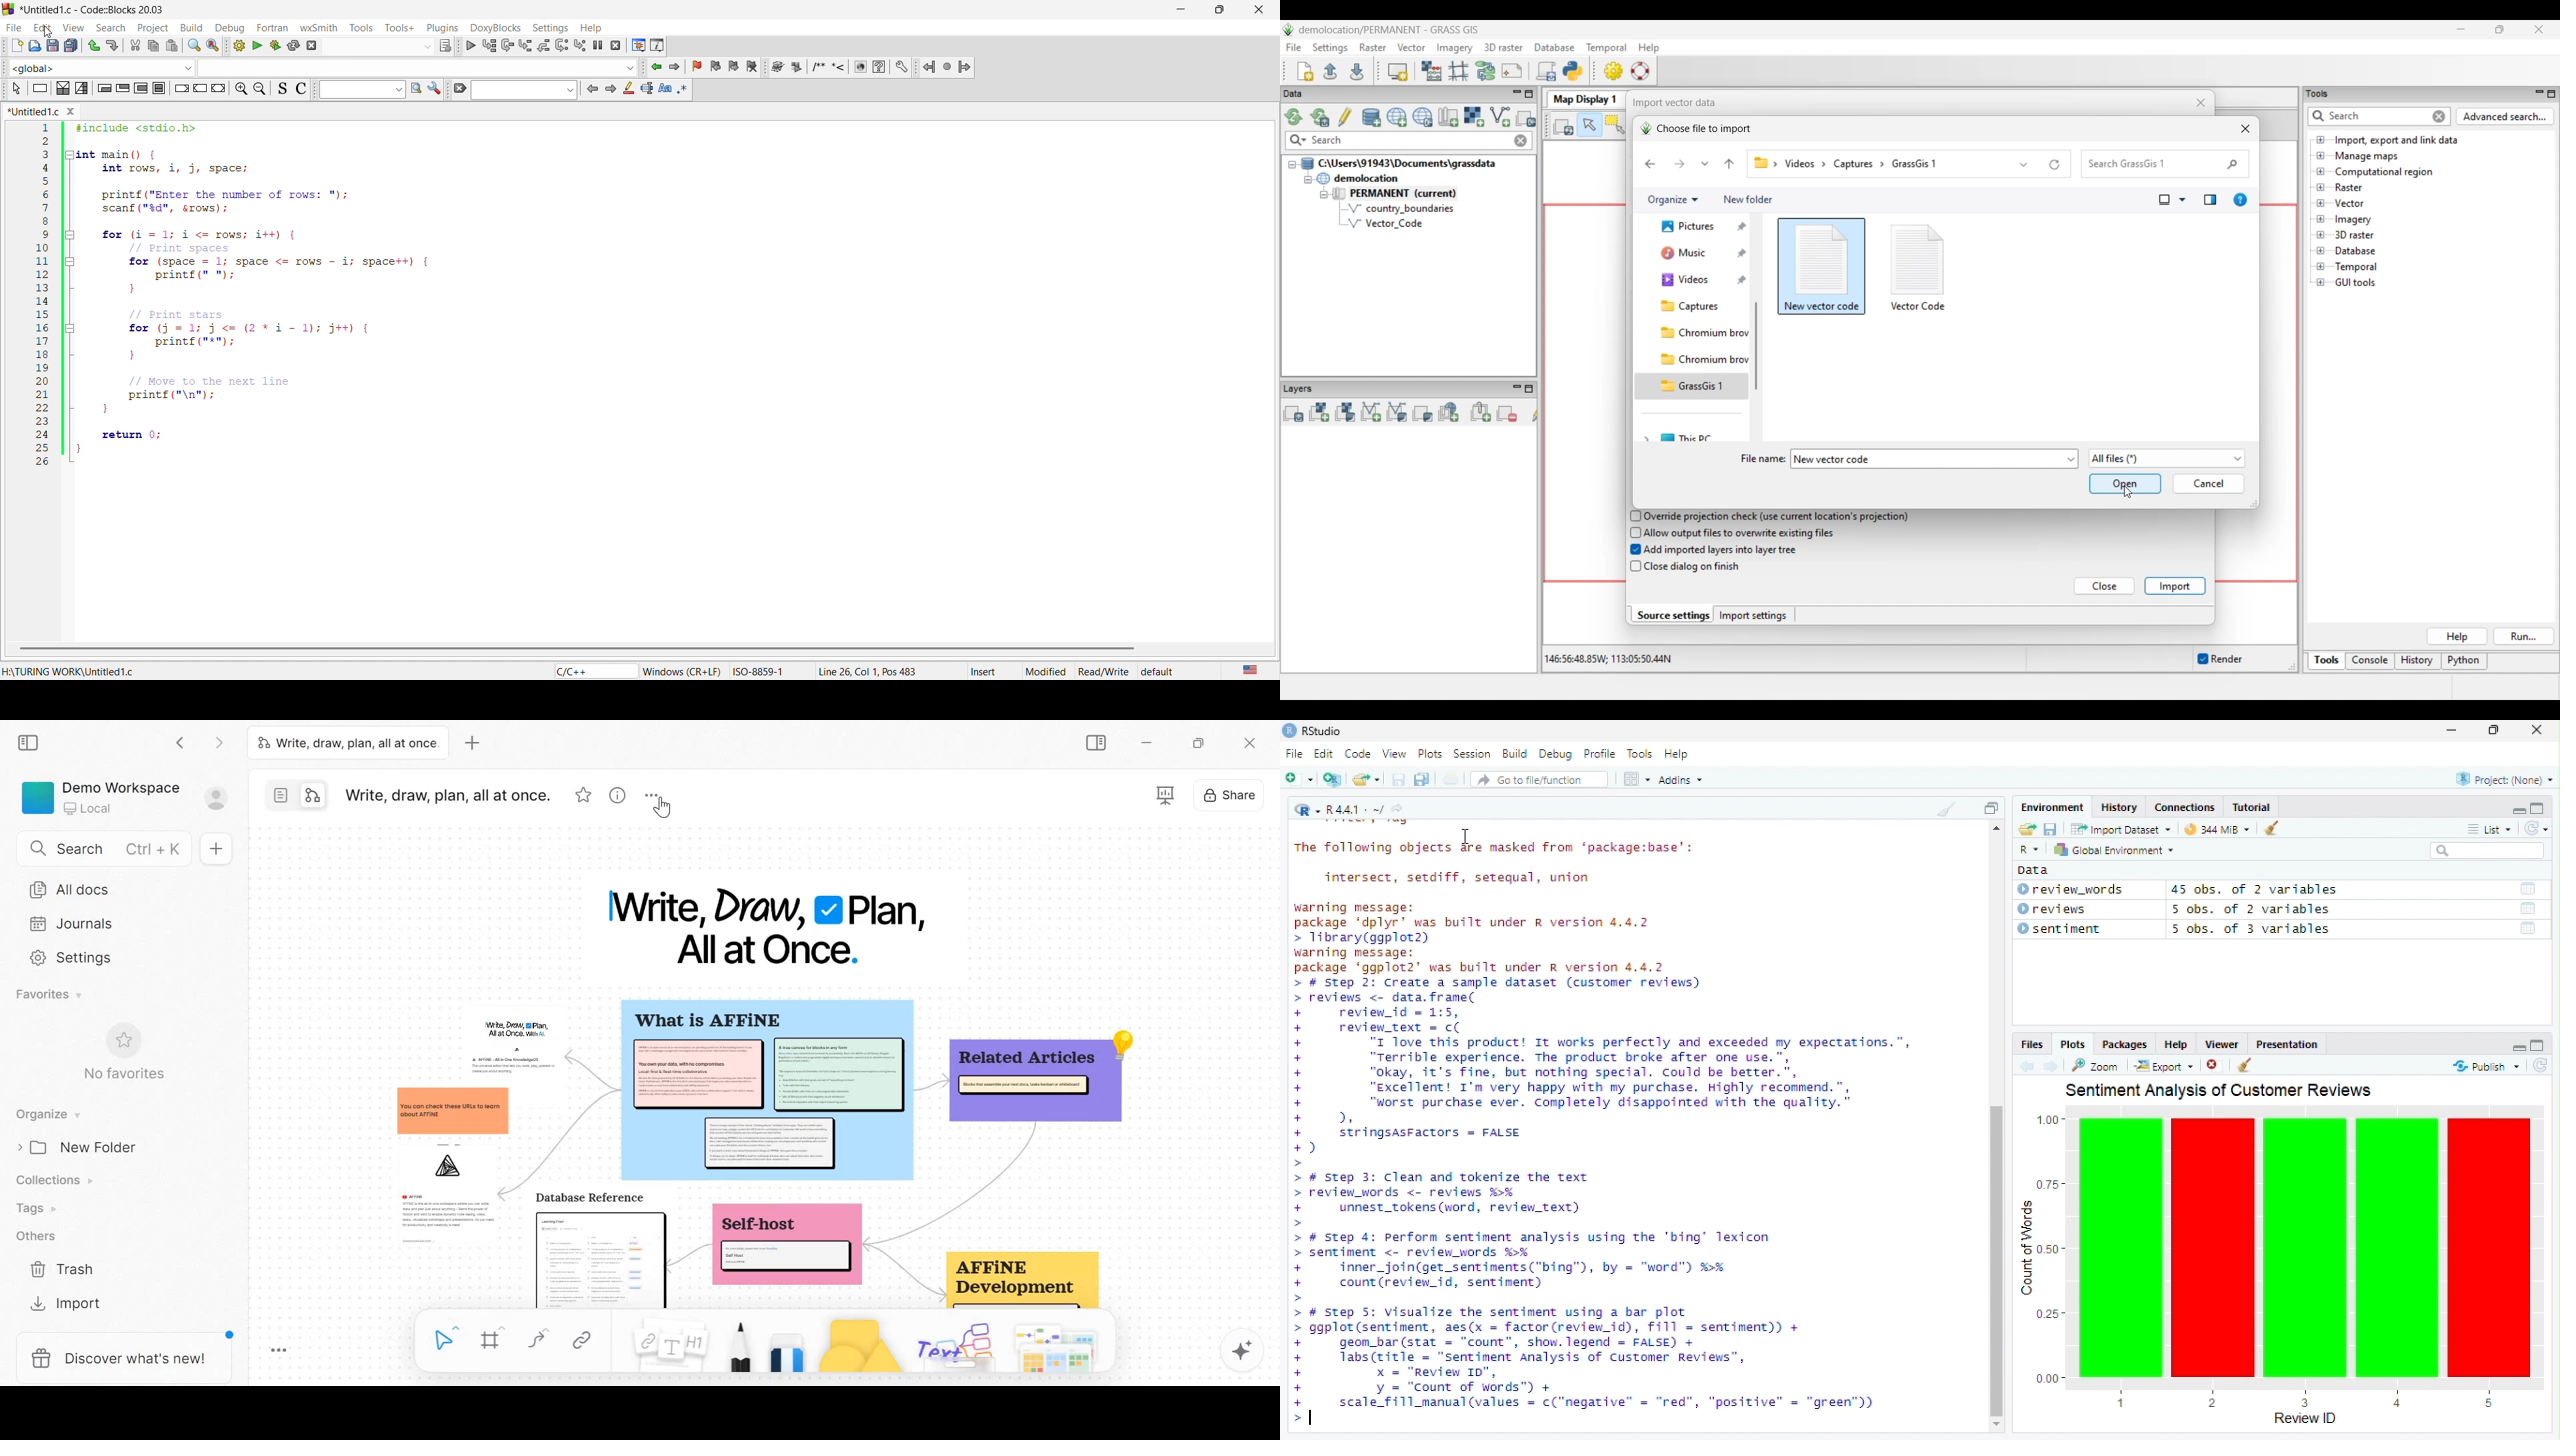 Image resolution: width=2576 pixels, height=1456 pixels. What do you see at coordinates (132, 45) in the screenshot?
I see `cut` at bounding box center [132, 45].